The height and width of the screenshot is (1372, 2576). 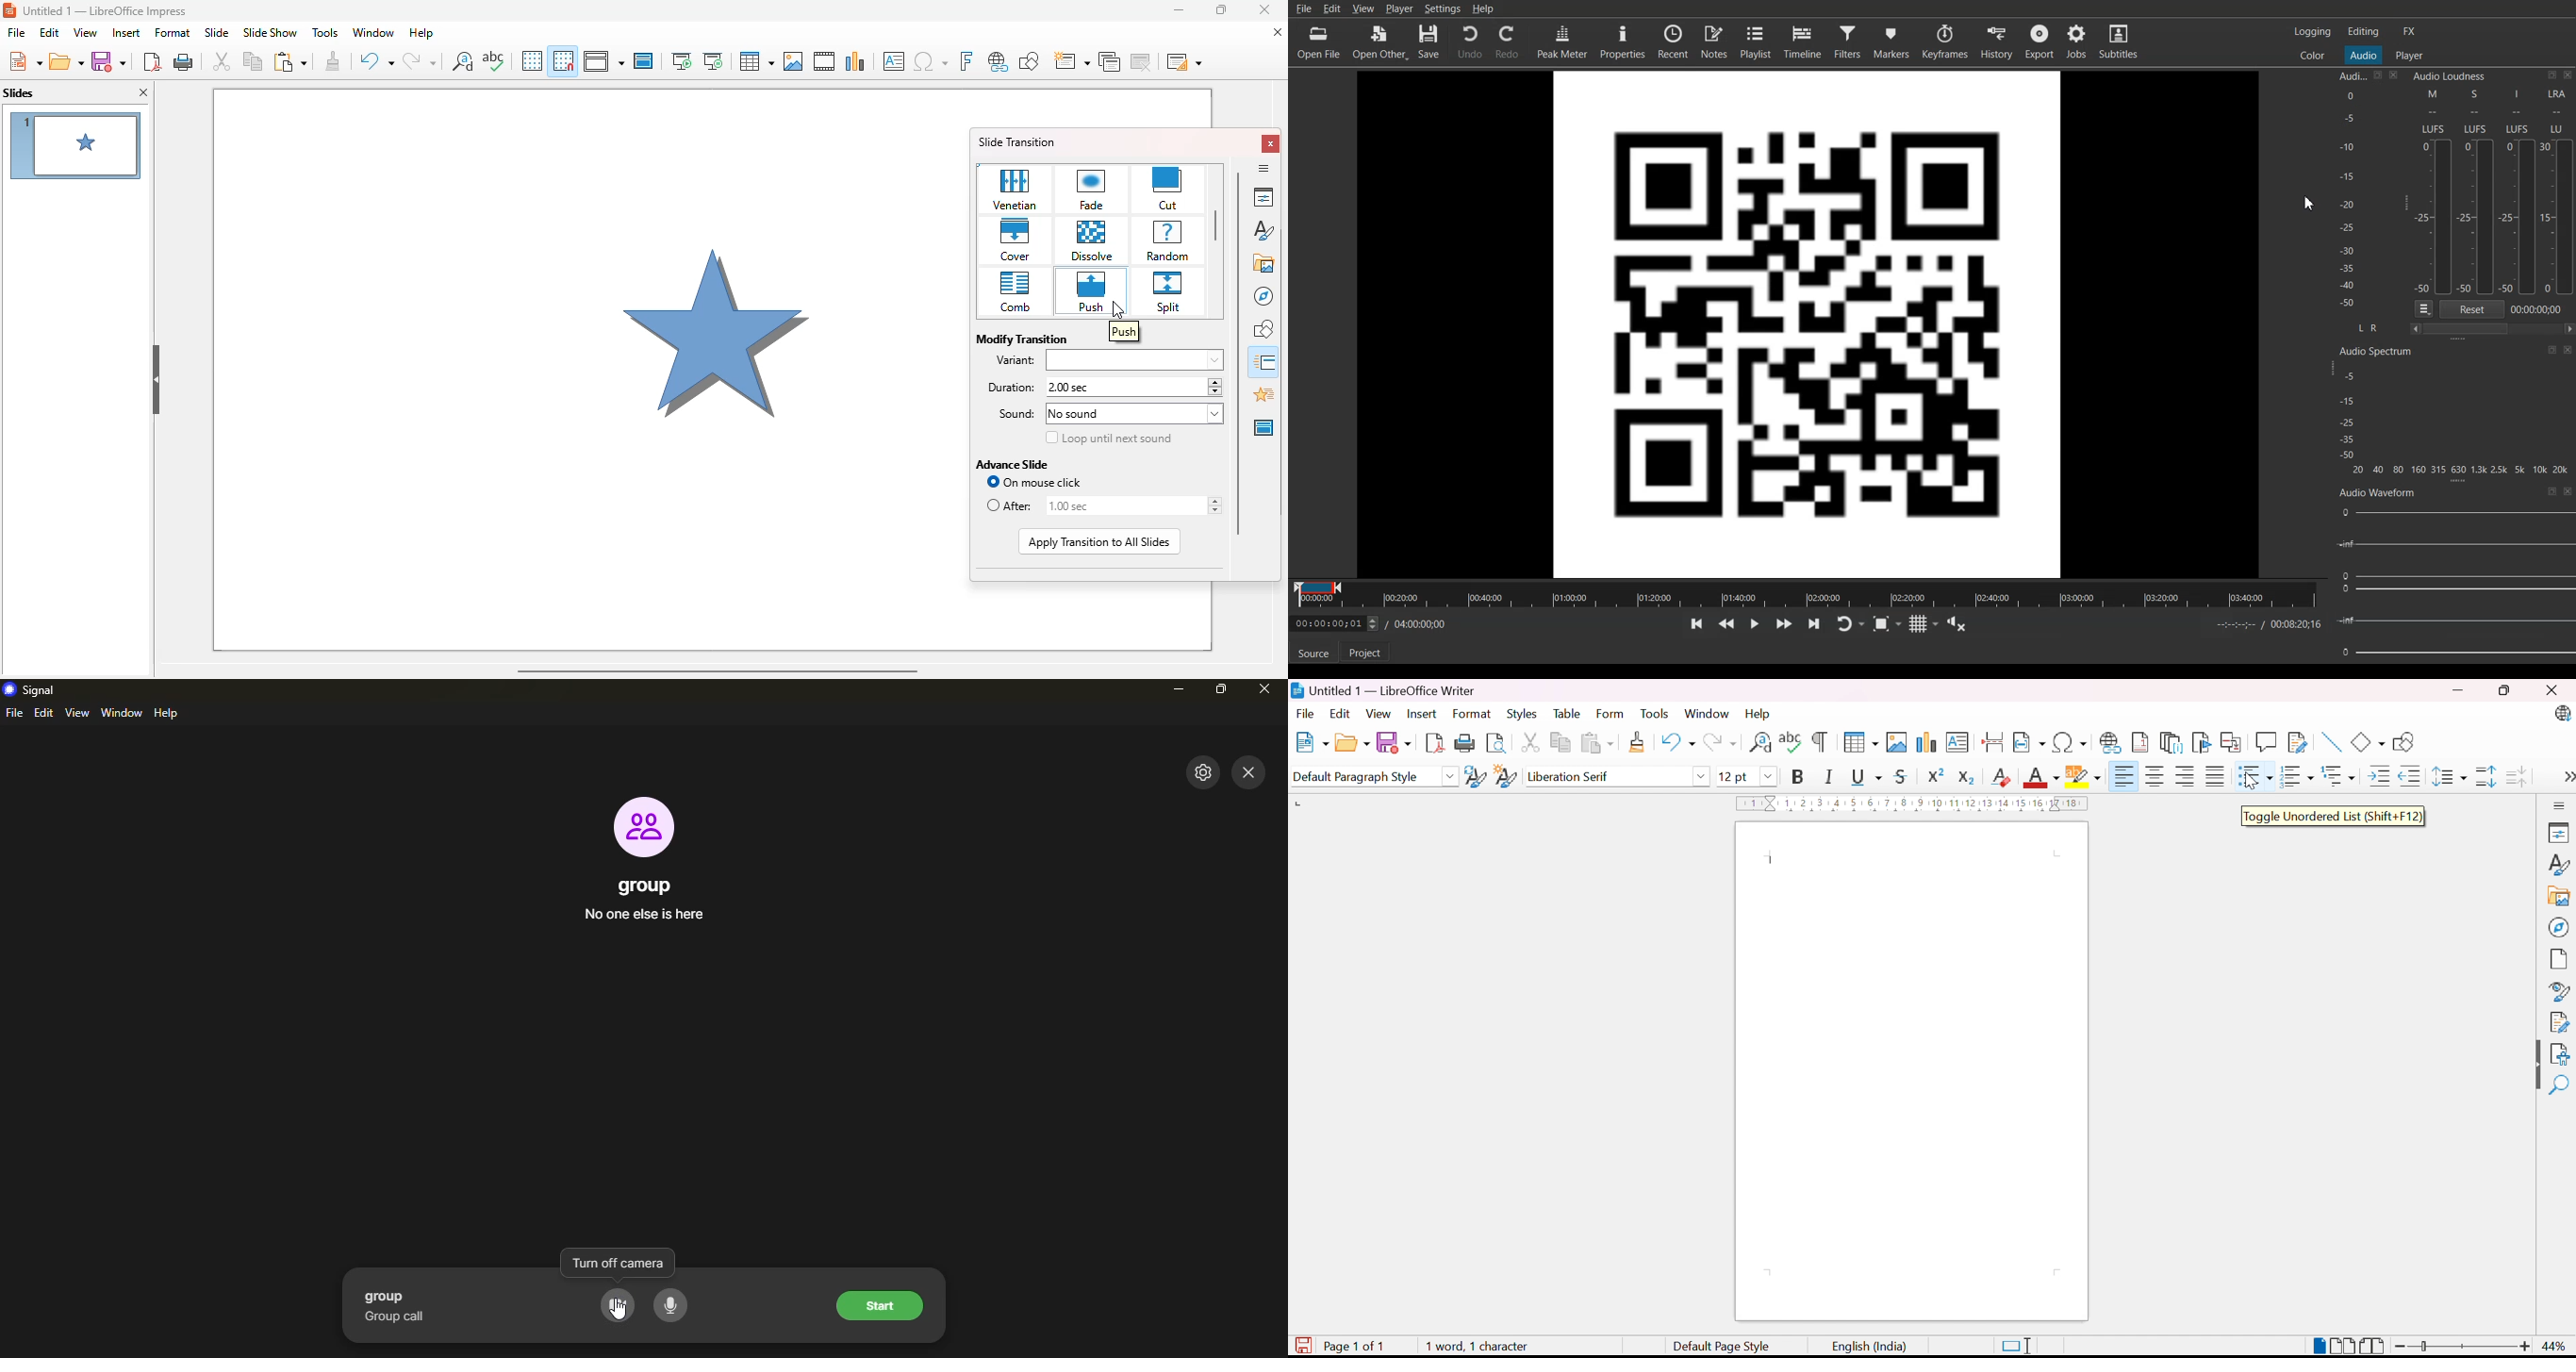 What do you see at coordinates (1521, 713) in the screenshot?
I see `Styles` at bounding box center [1521, 713].